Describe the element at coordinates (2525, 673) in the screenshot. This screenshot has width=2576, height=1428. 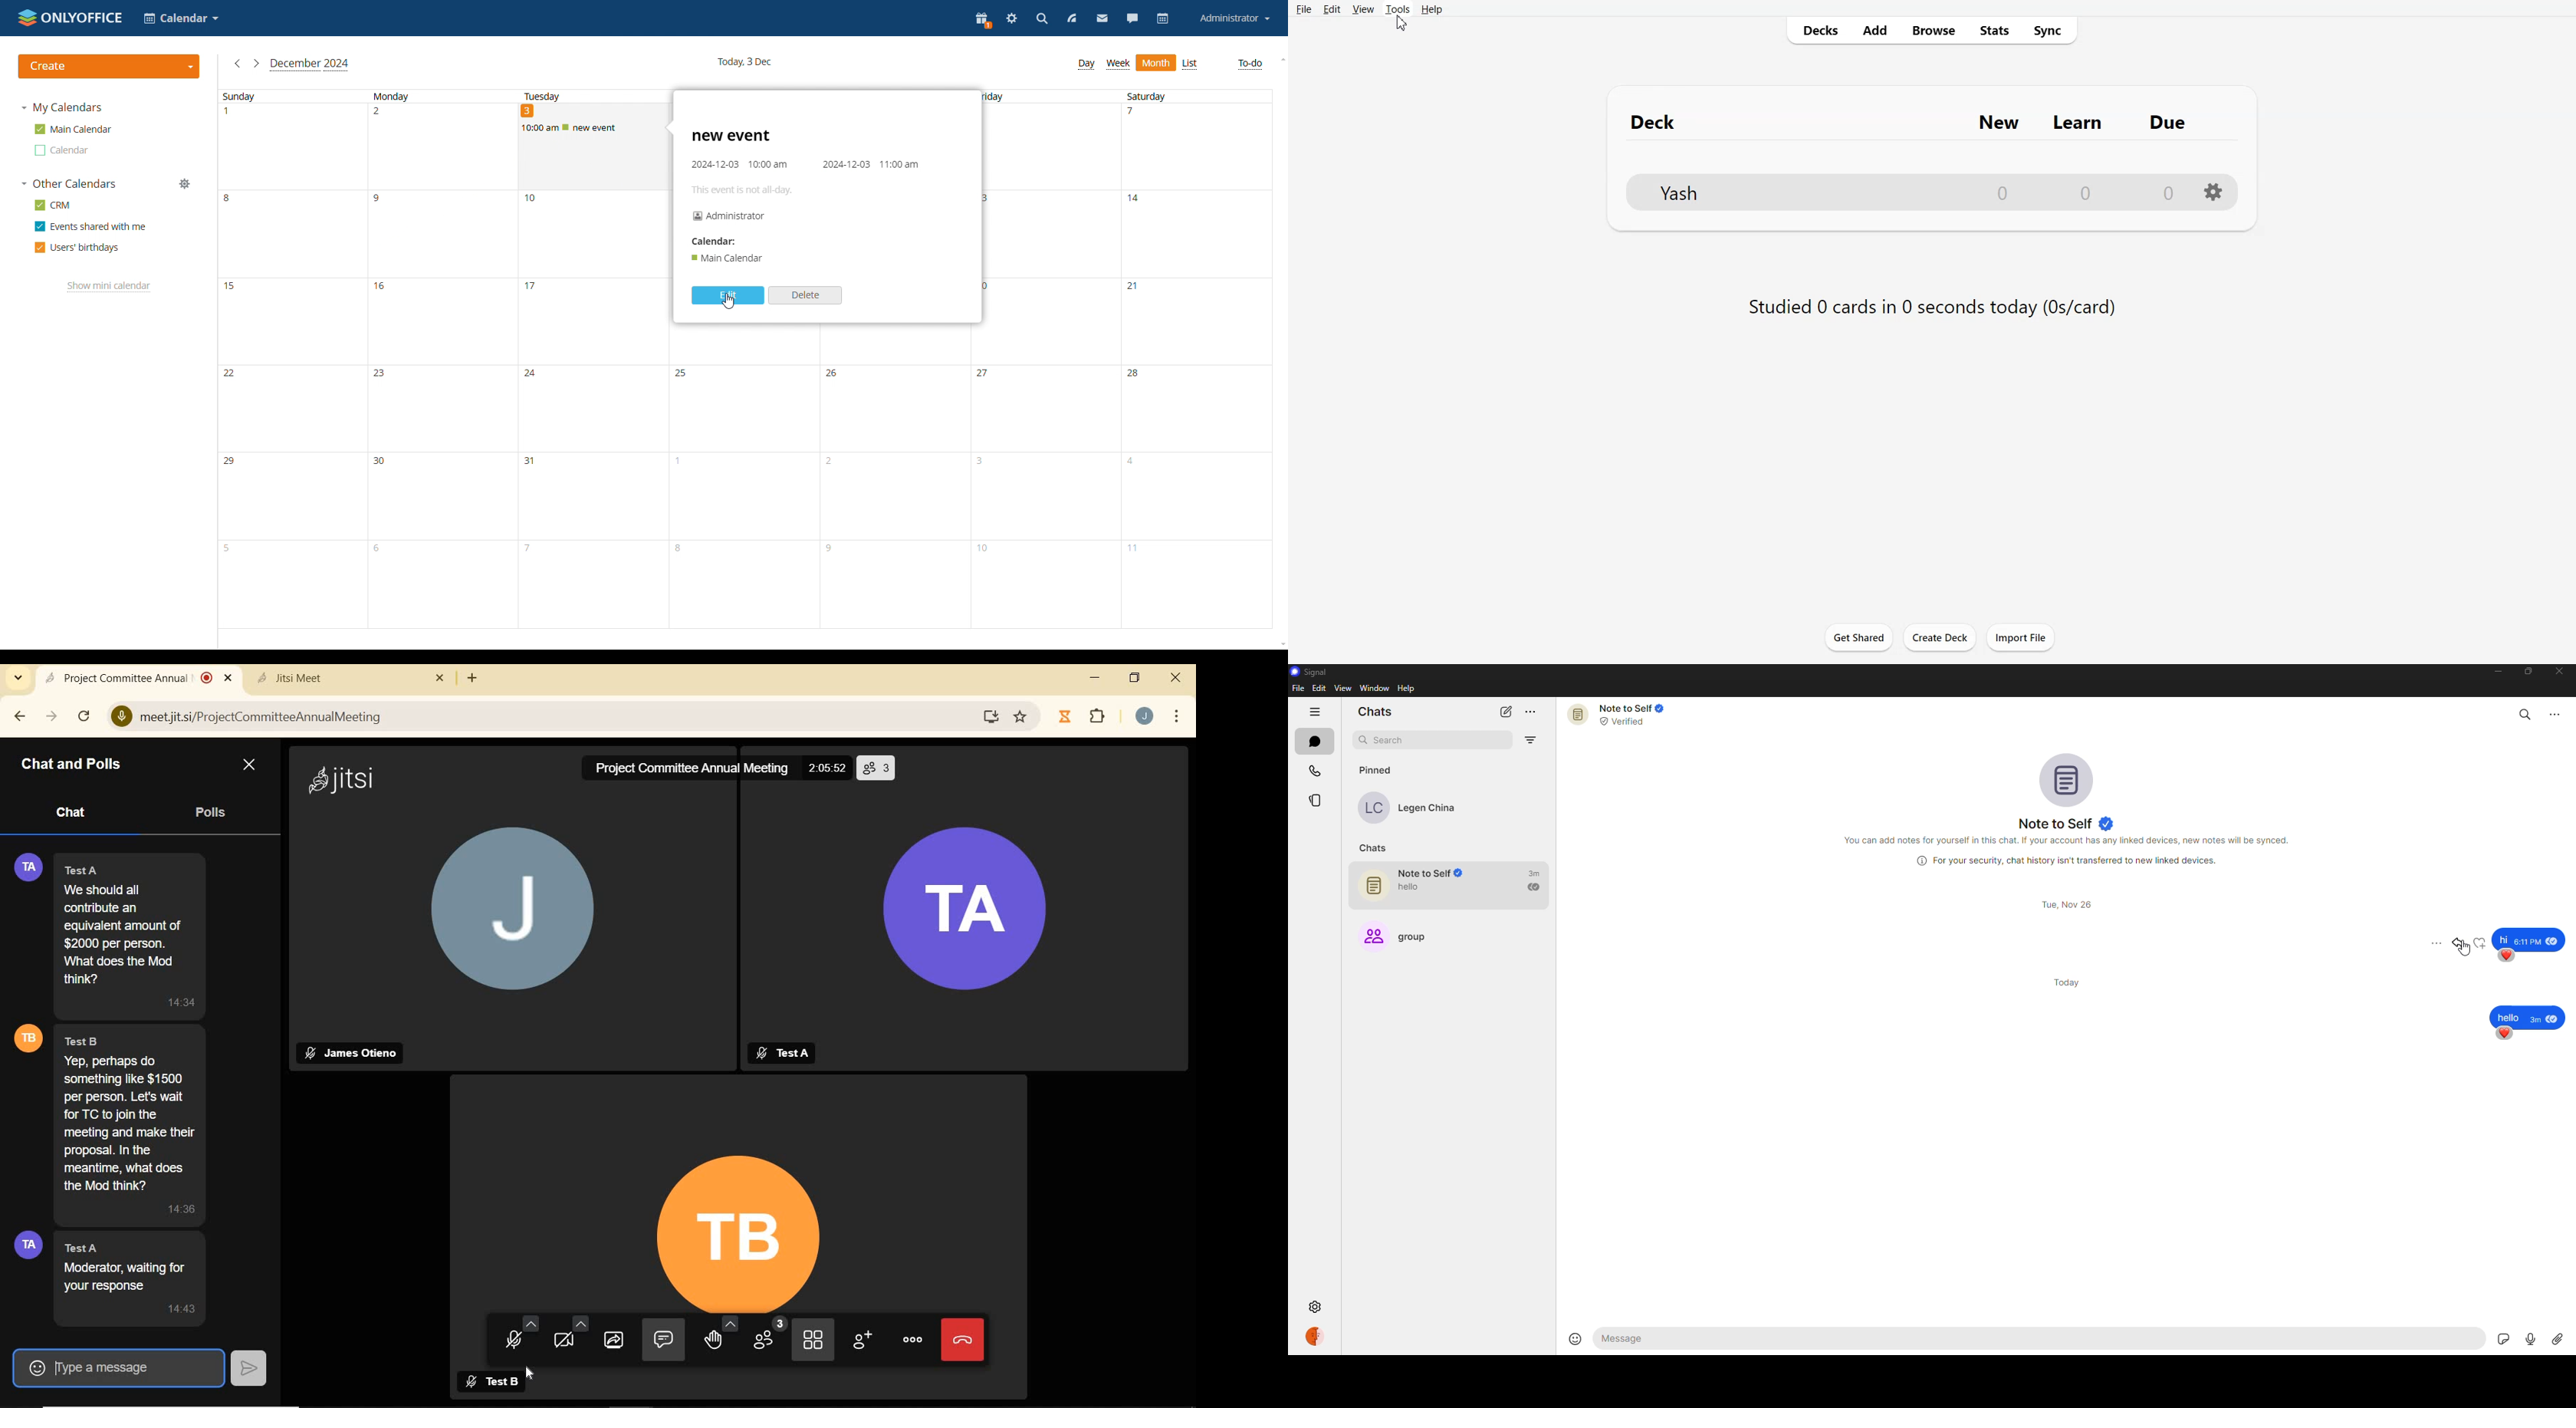
I see `maximize` at that location.